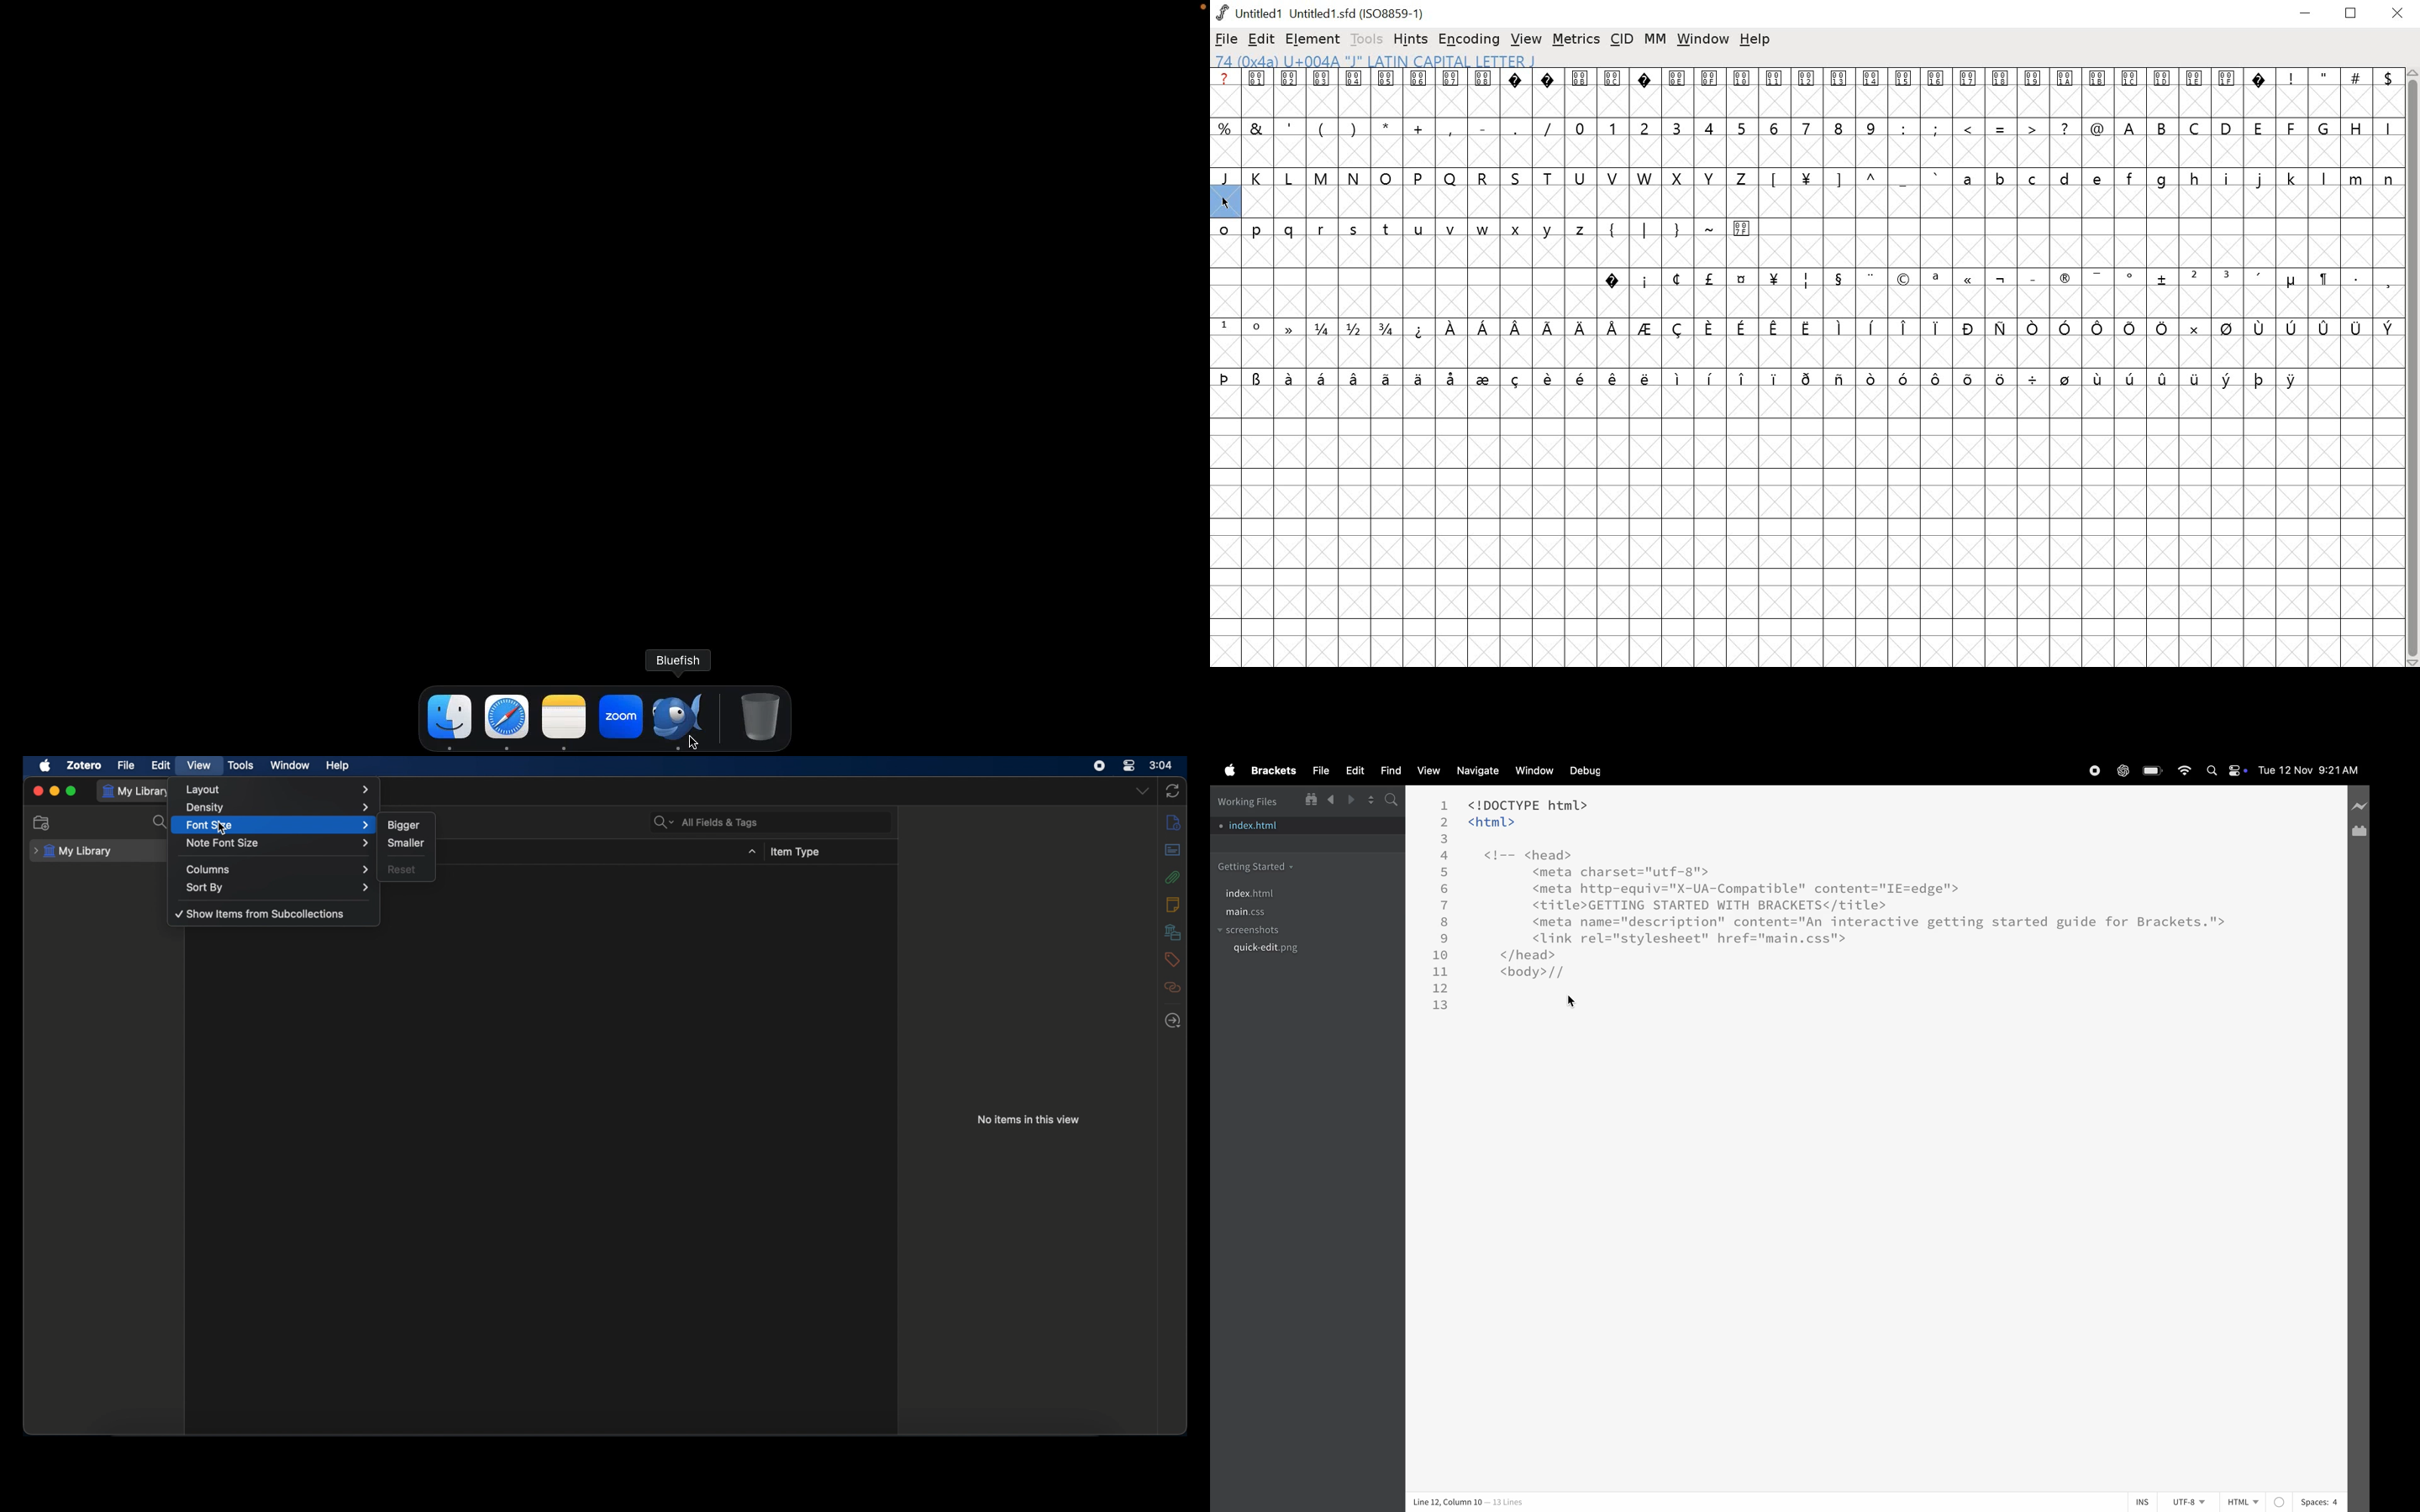 This screenshot has width=2436, height=1512. Describe the element at coordinates (1725, 127) in the screenshot. I see `numbers` at that location.